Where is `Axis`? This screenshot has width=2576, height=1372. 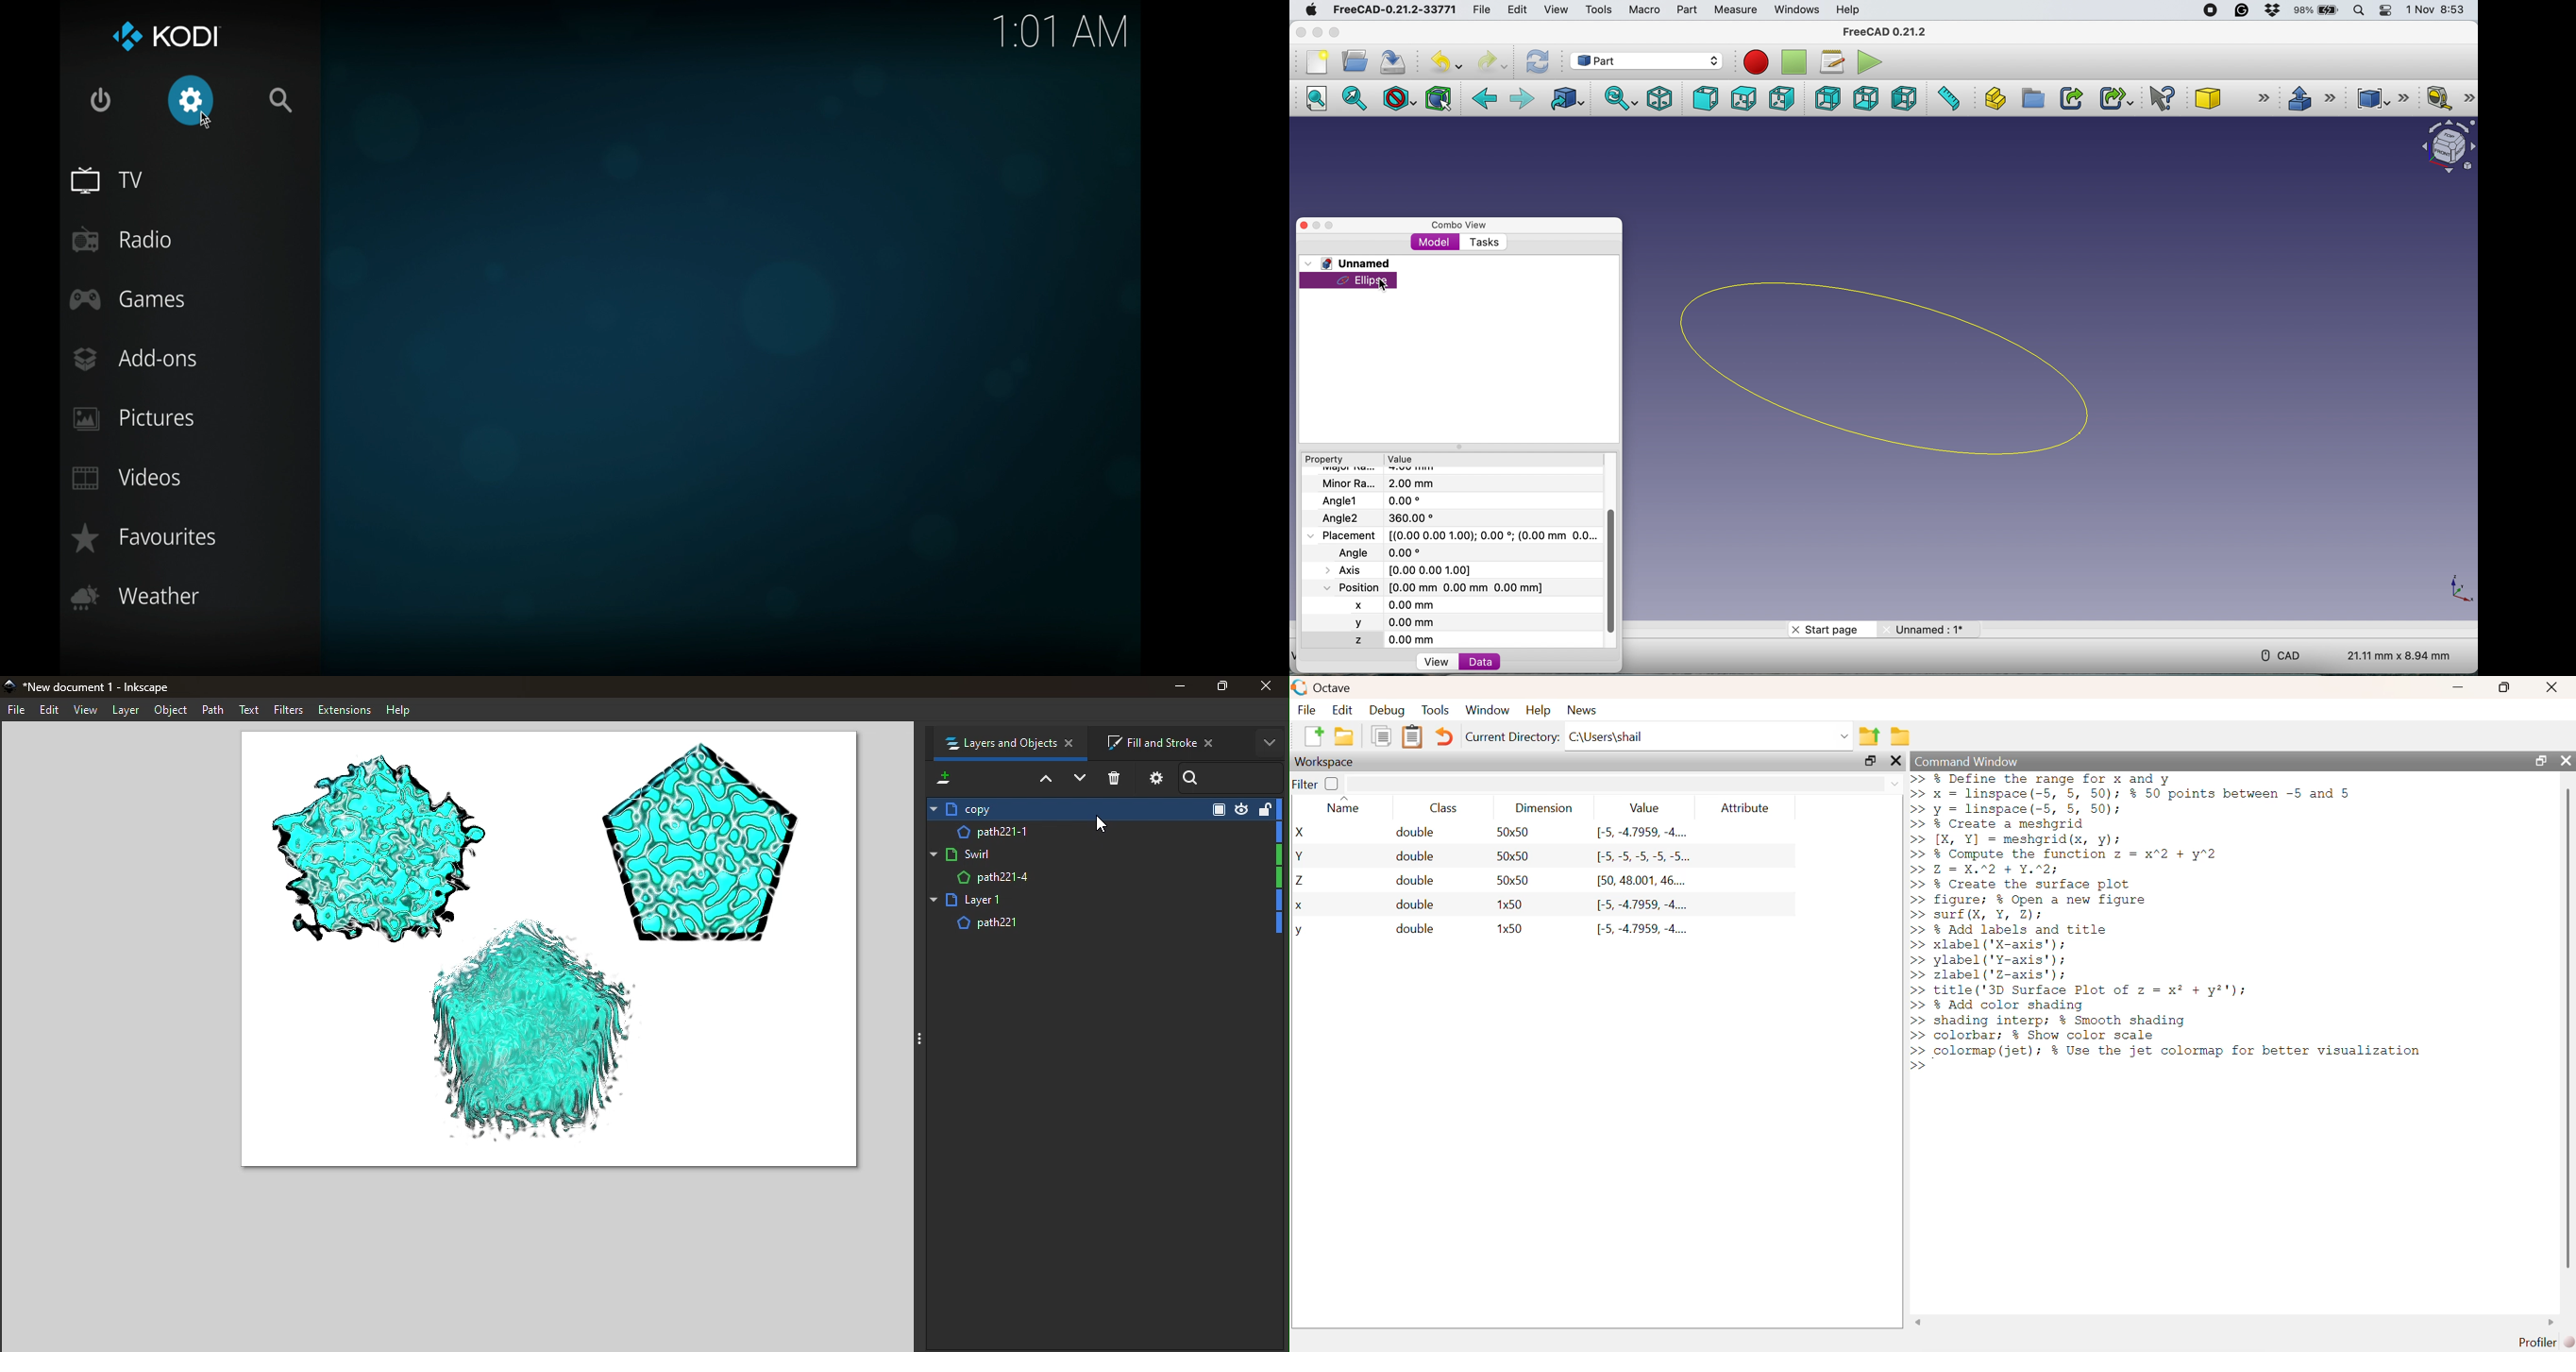 Axis is located at coordinates (1407, 568).